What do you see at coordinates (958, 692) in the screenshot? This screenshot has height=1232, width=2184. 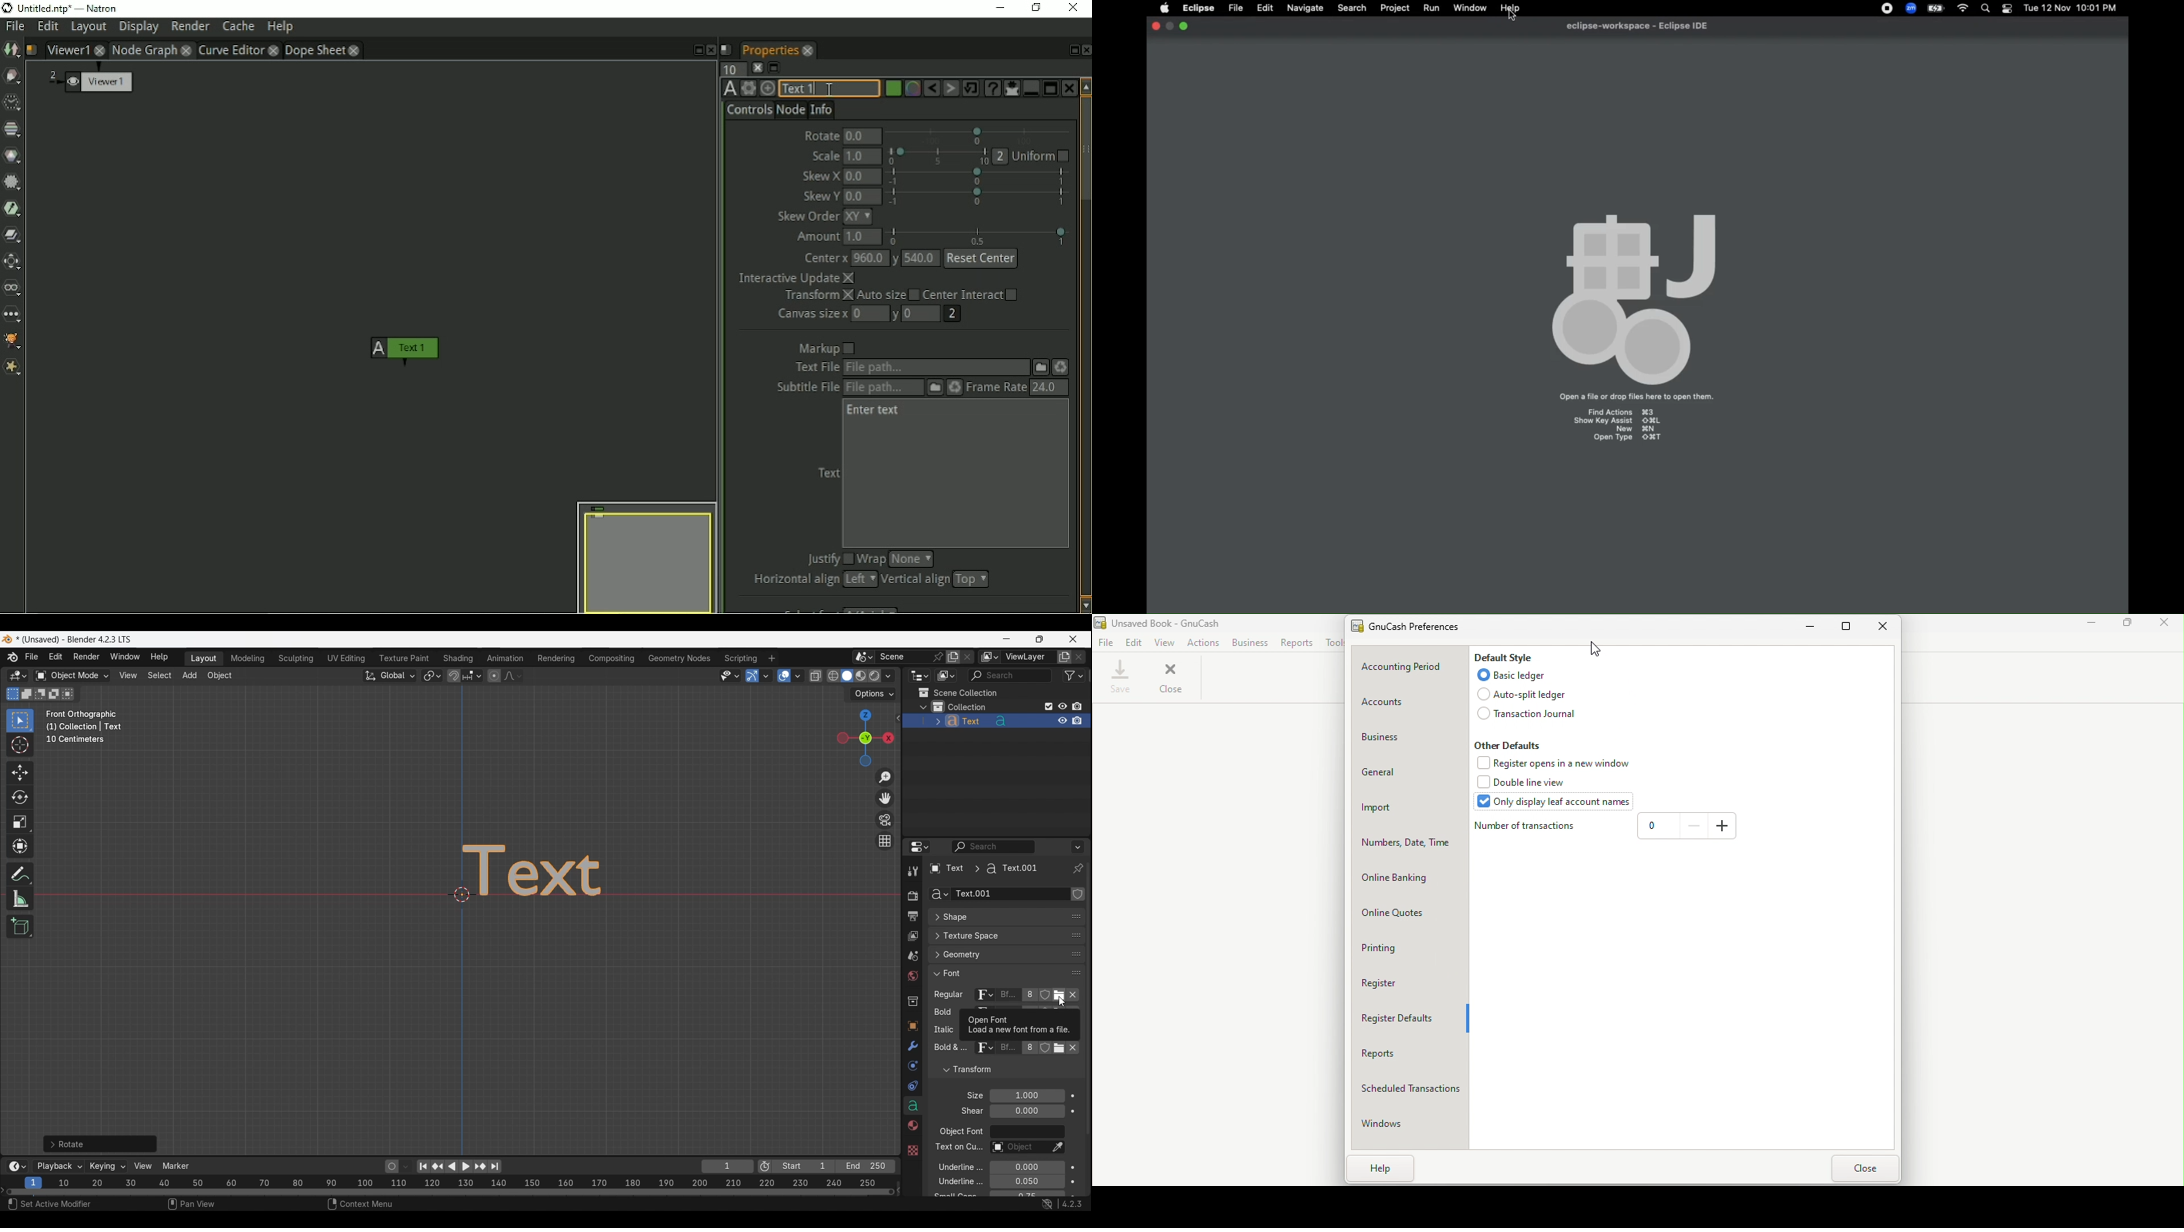 I see `Scene collection` at bounding box center [958, 692].